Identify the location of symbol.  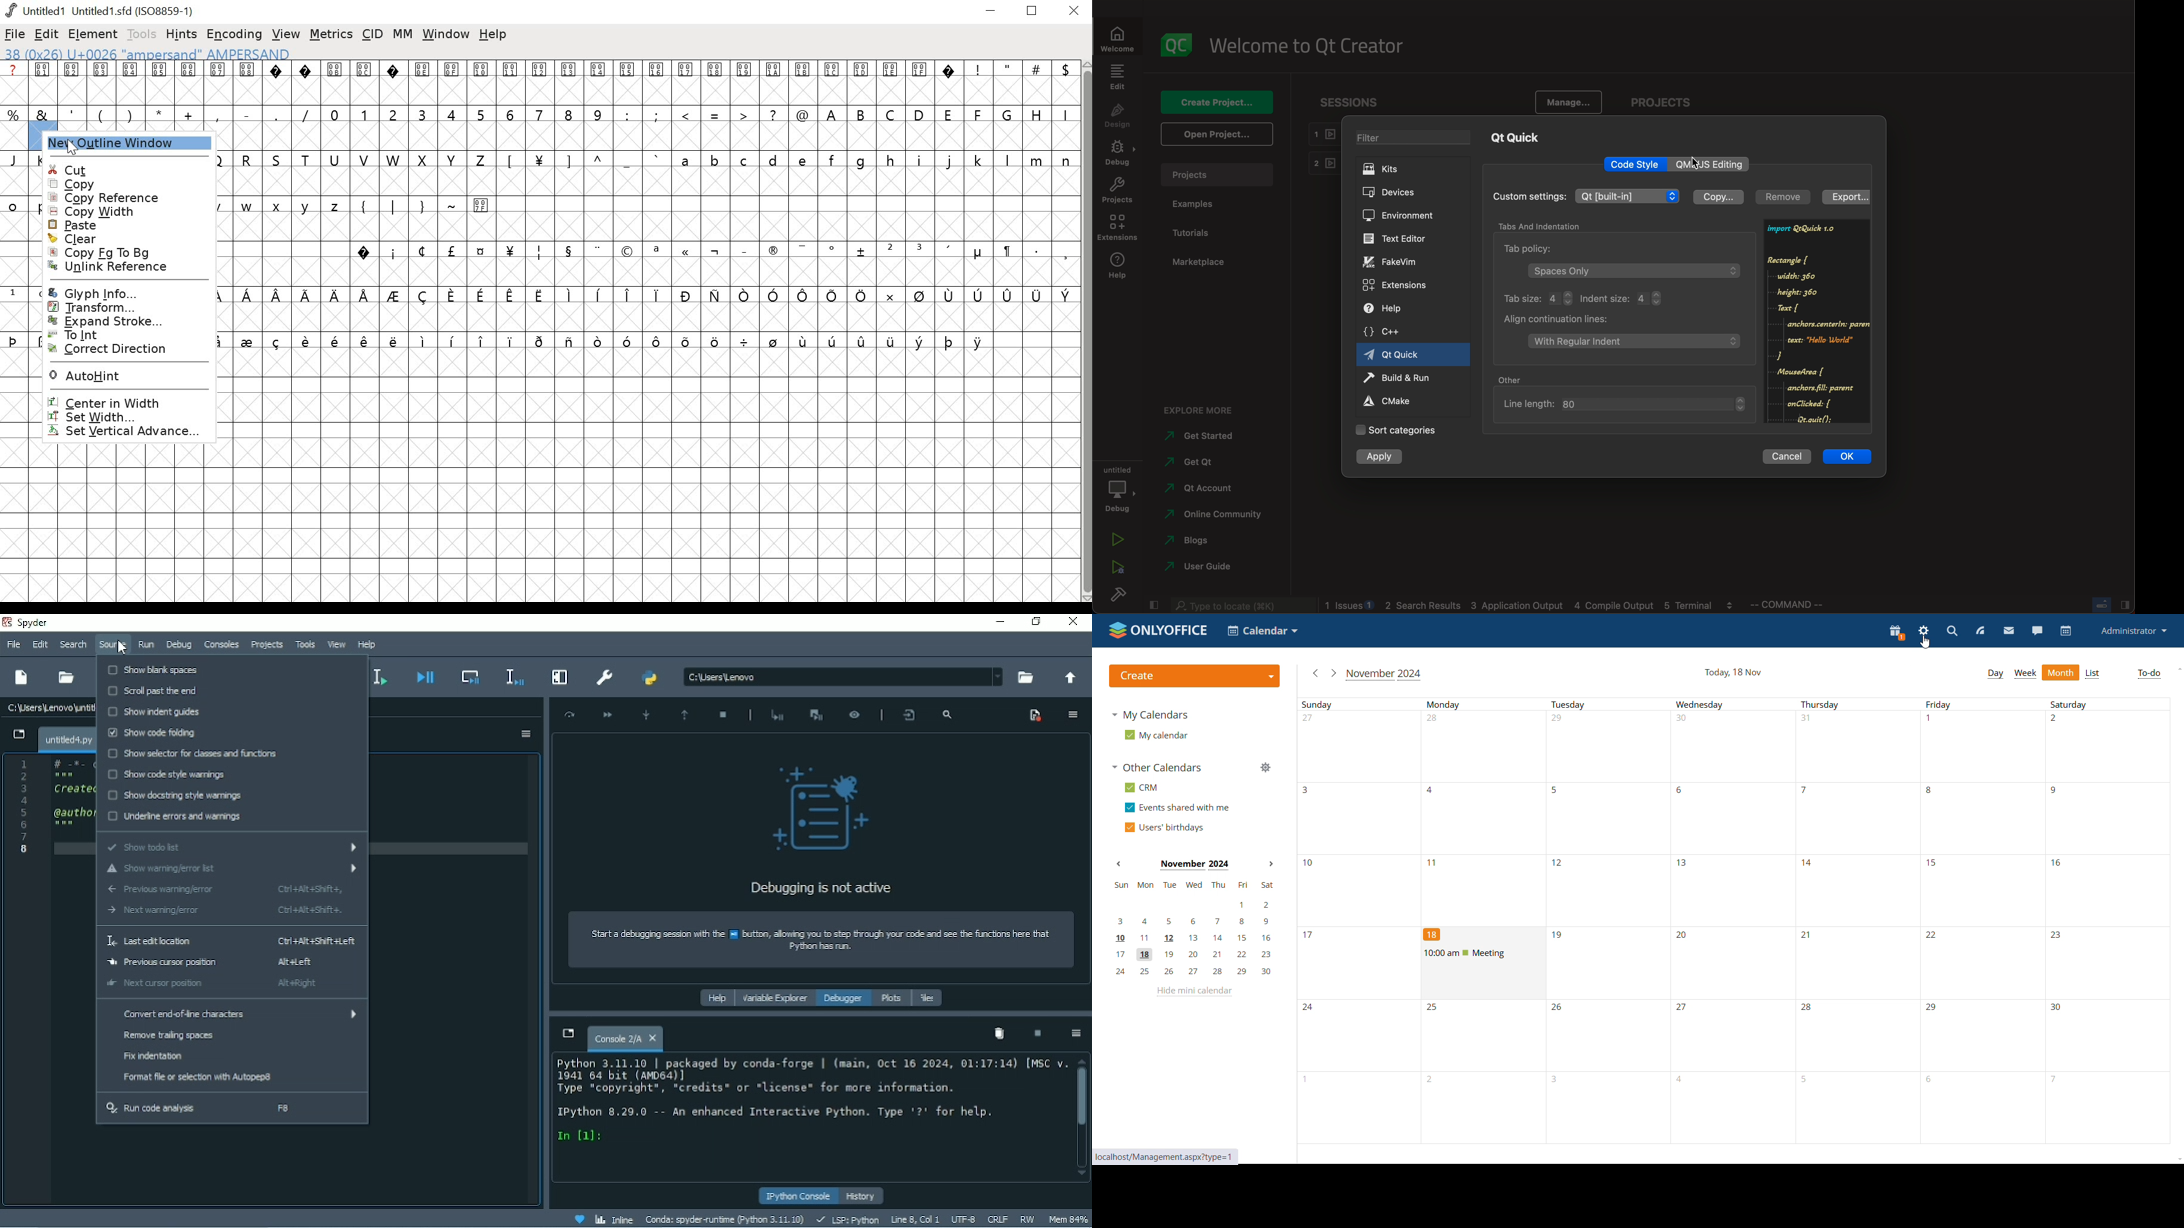
(628, 342).